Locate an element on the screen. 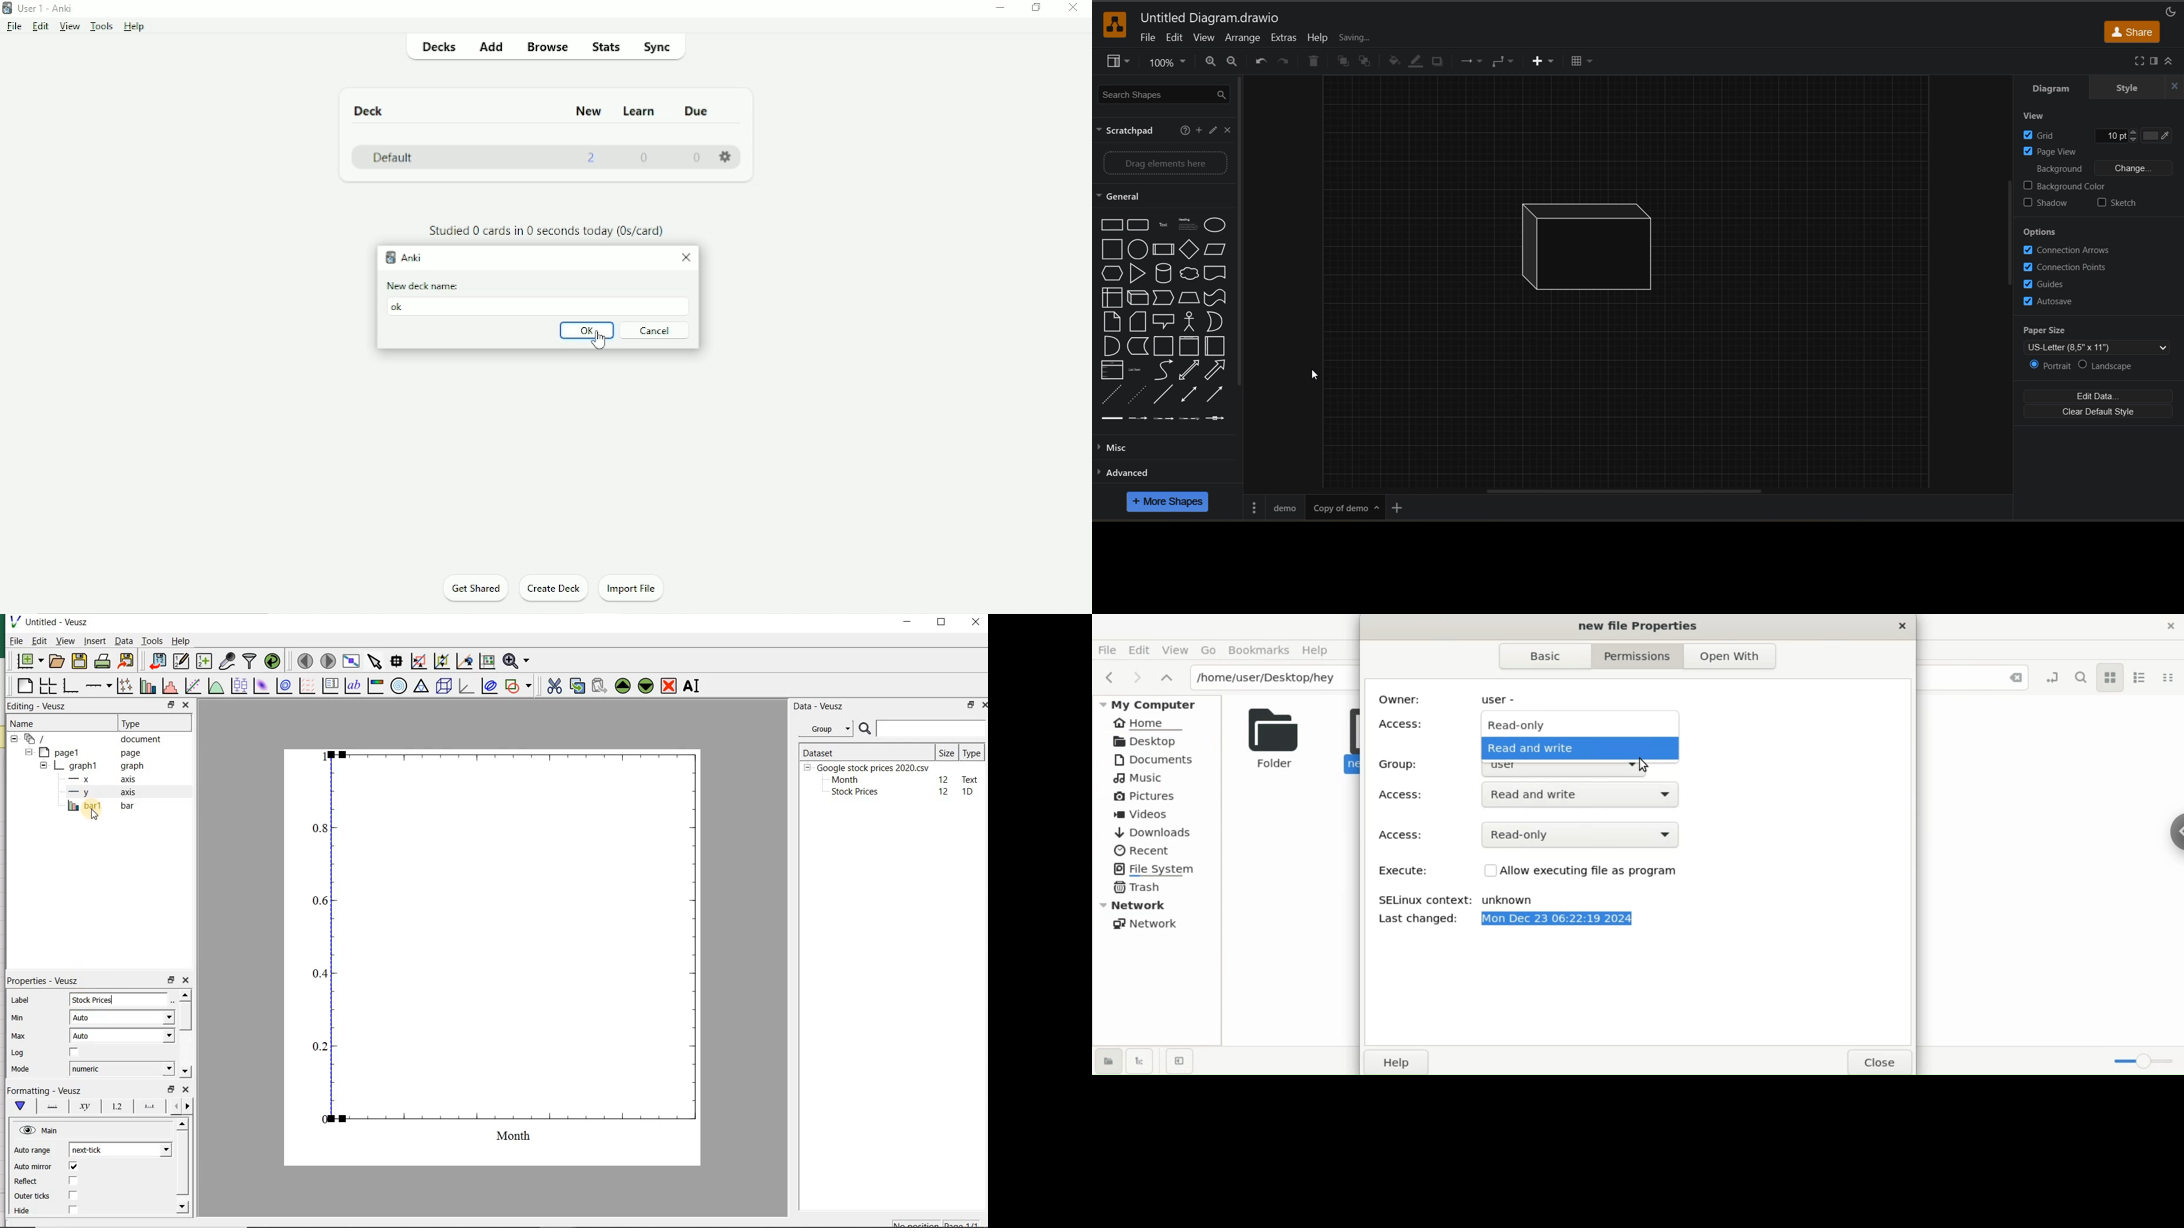 The image size is (2184, 1232). Desktop is located at coordinates (1159, 741).